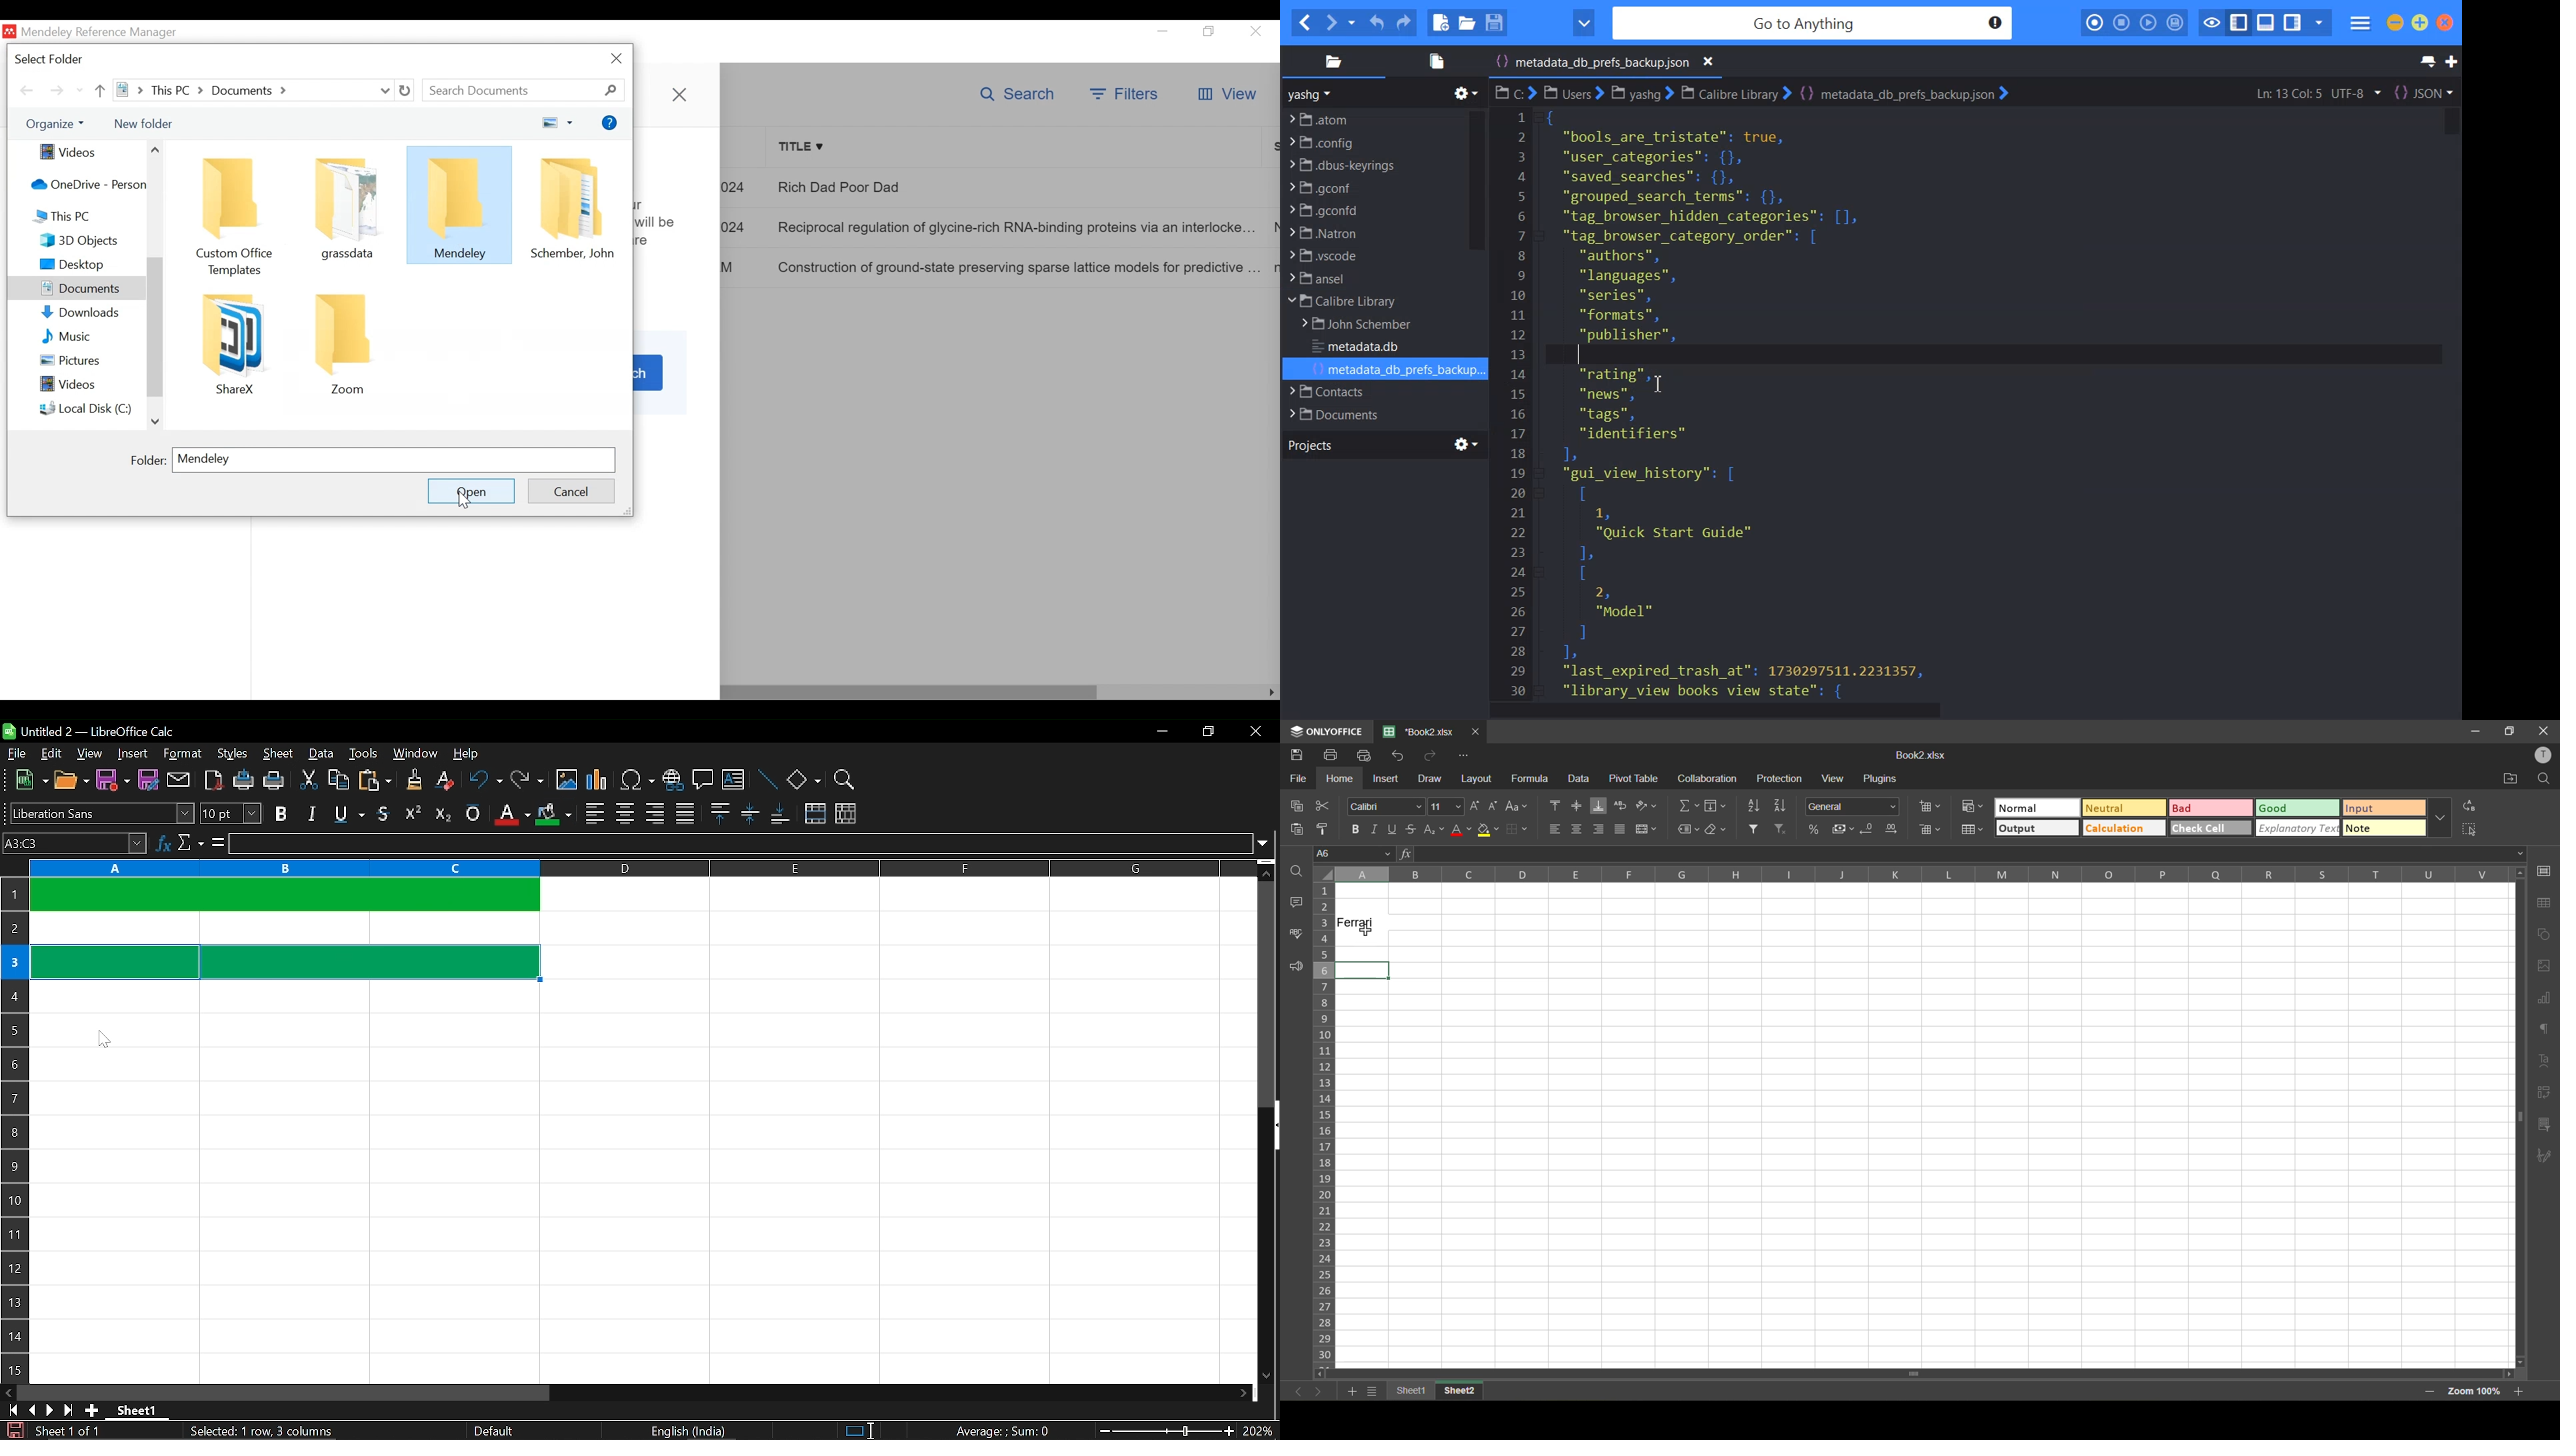 This screenshot has width=2576, height=1456. I want to click on formula, so click(216, 843).